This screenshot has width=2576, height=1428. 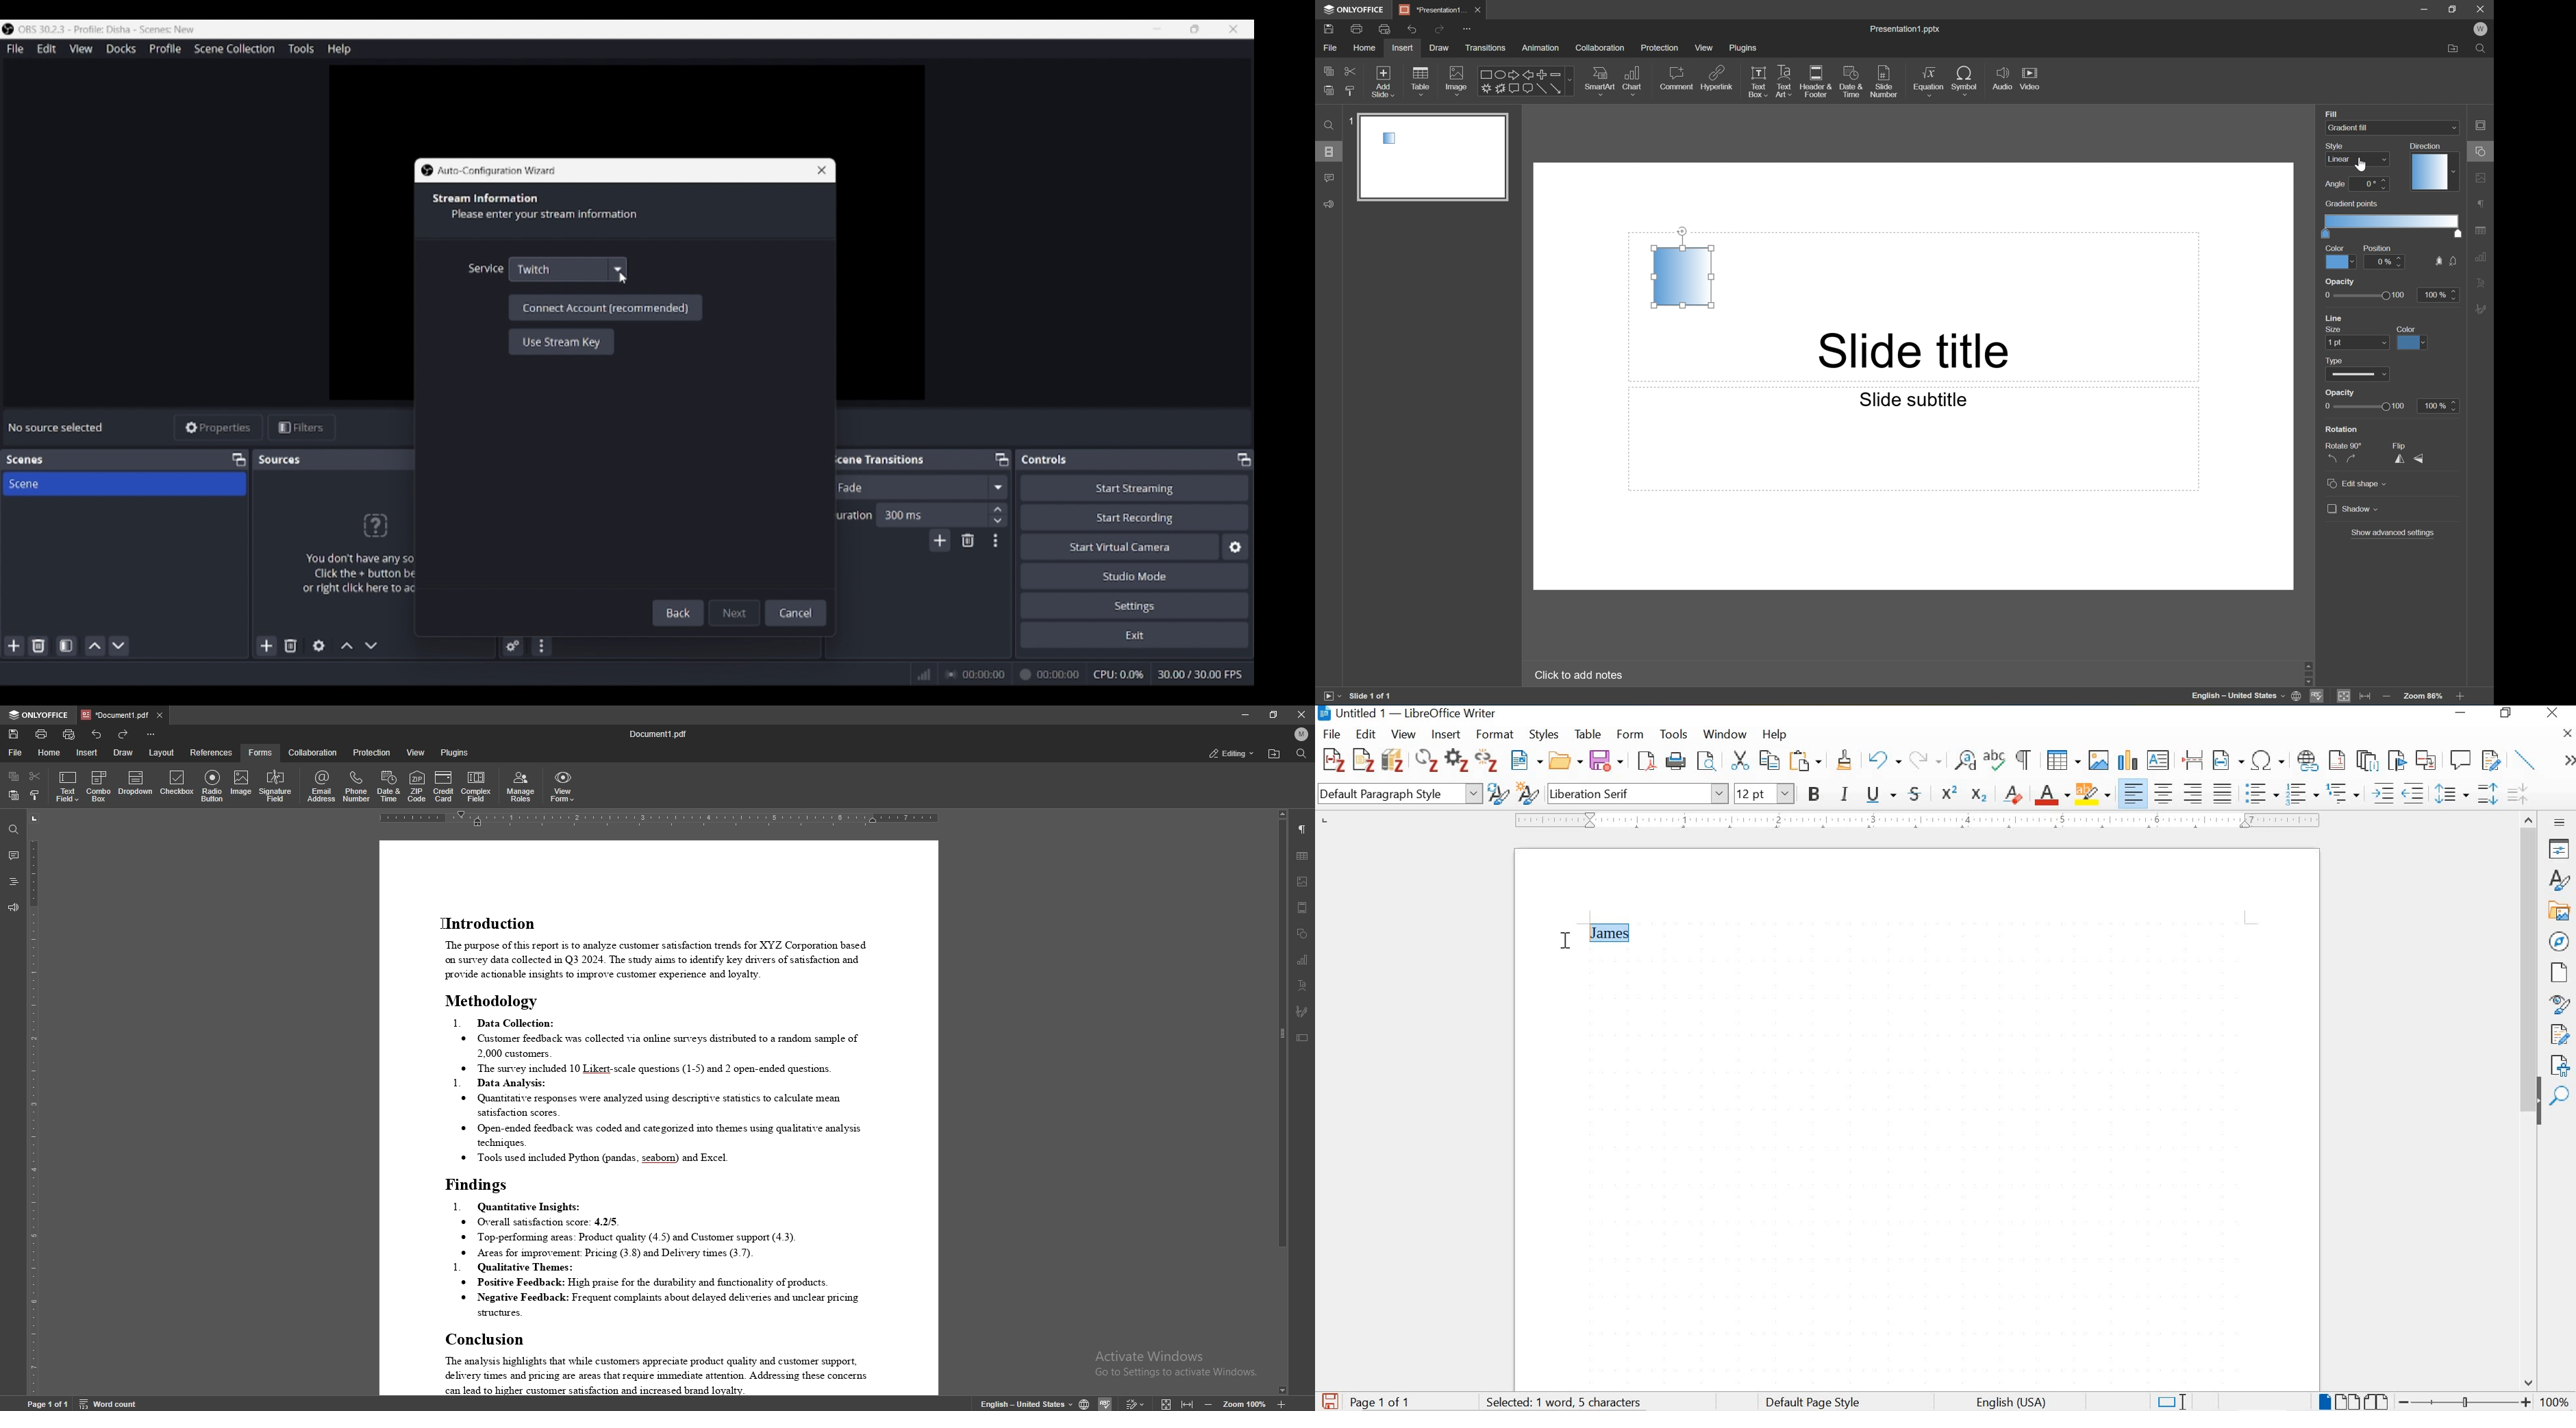 I want to click on Left arrow, so click(x=1528, y=76).